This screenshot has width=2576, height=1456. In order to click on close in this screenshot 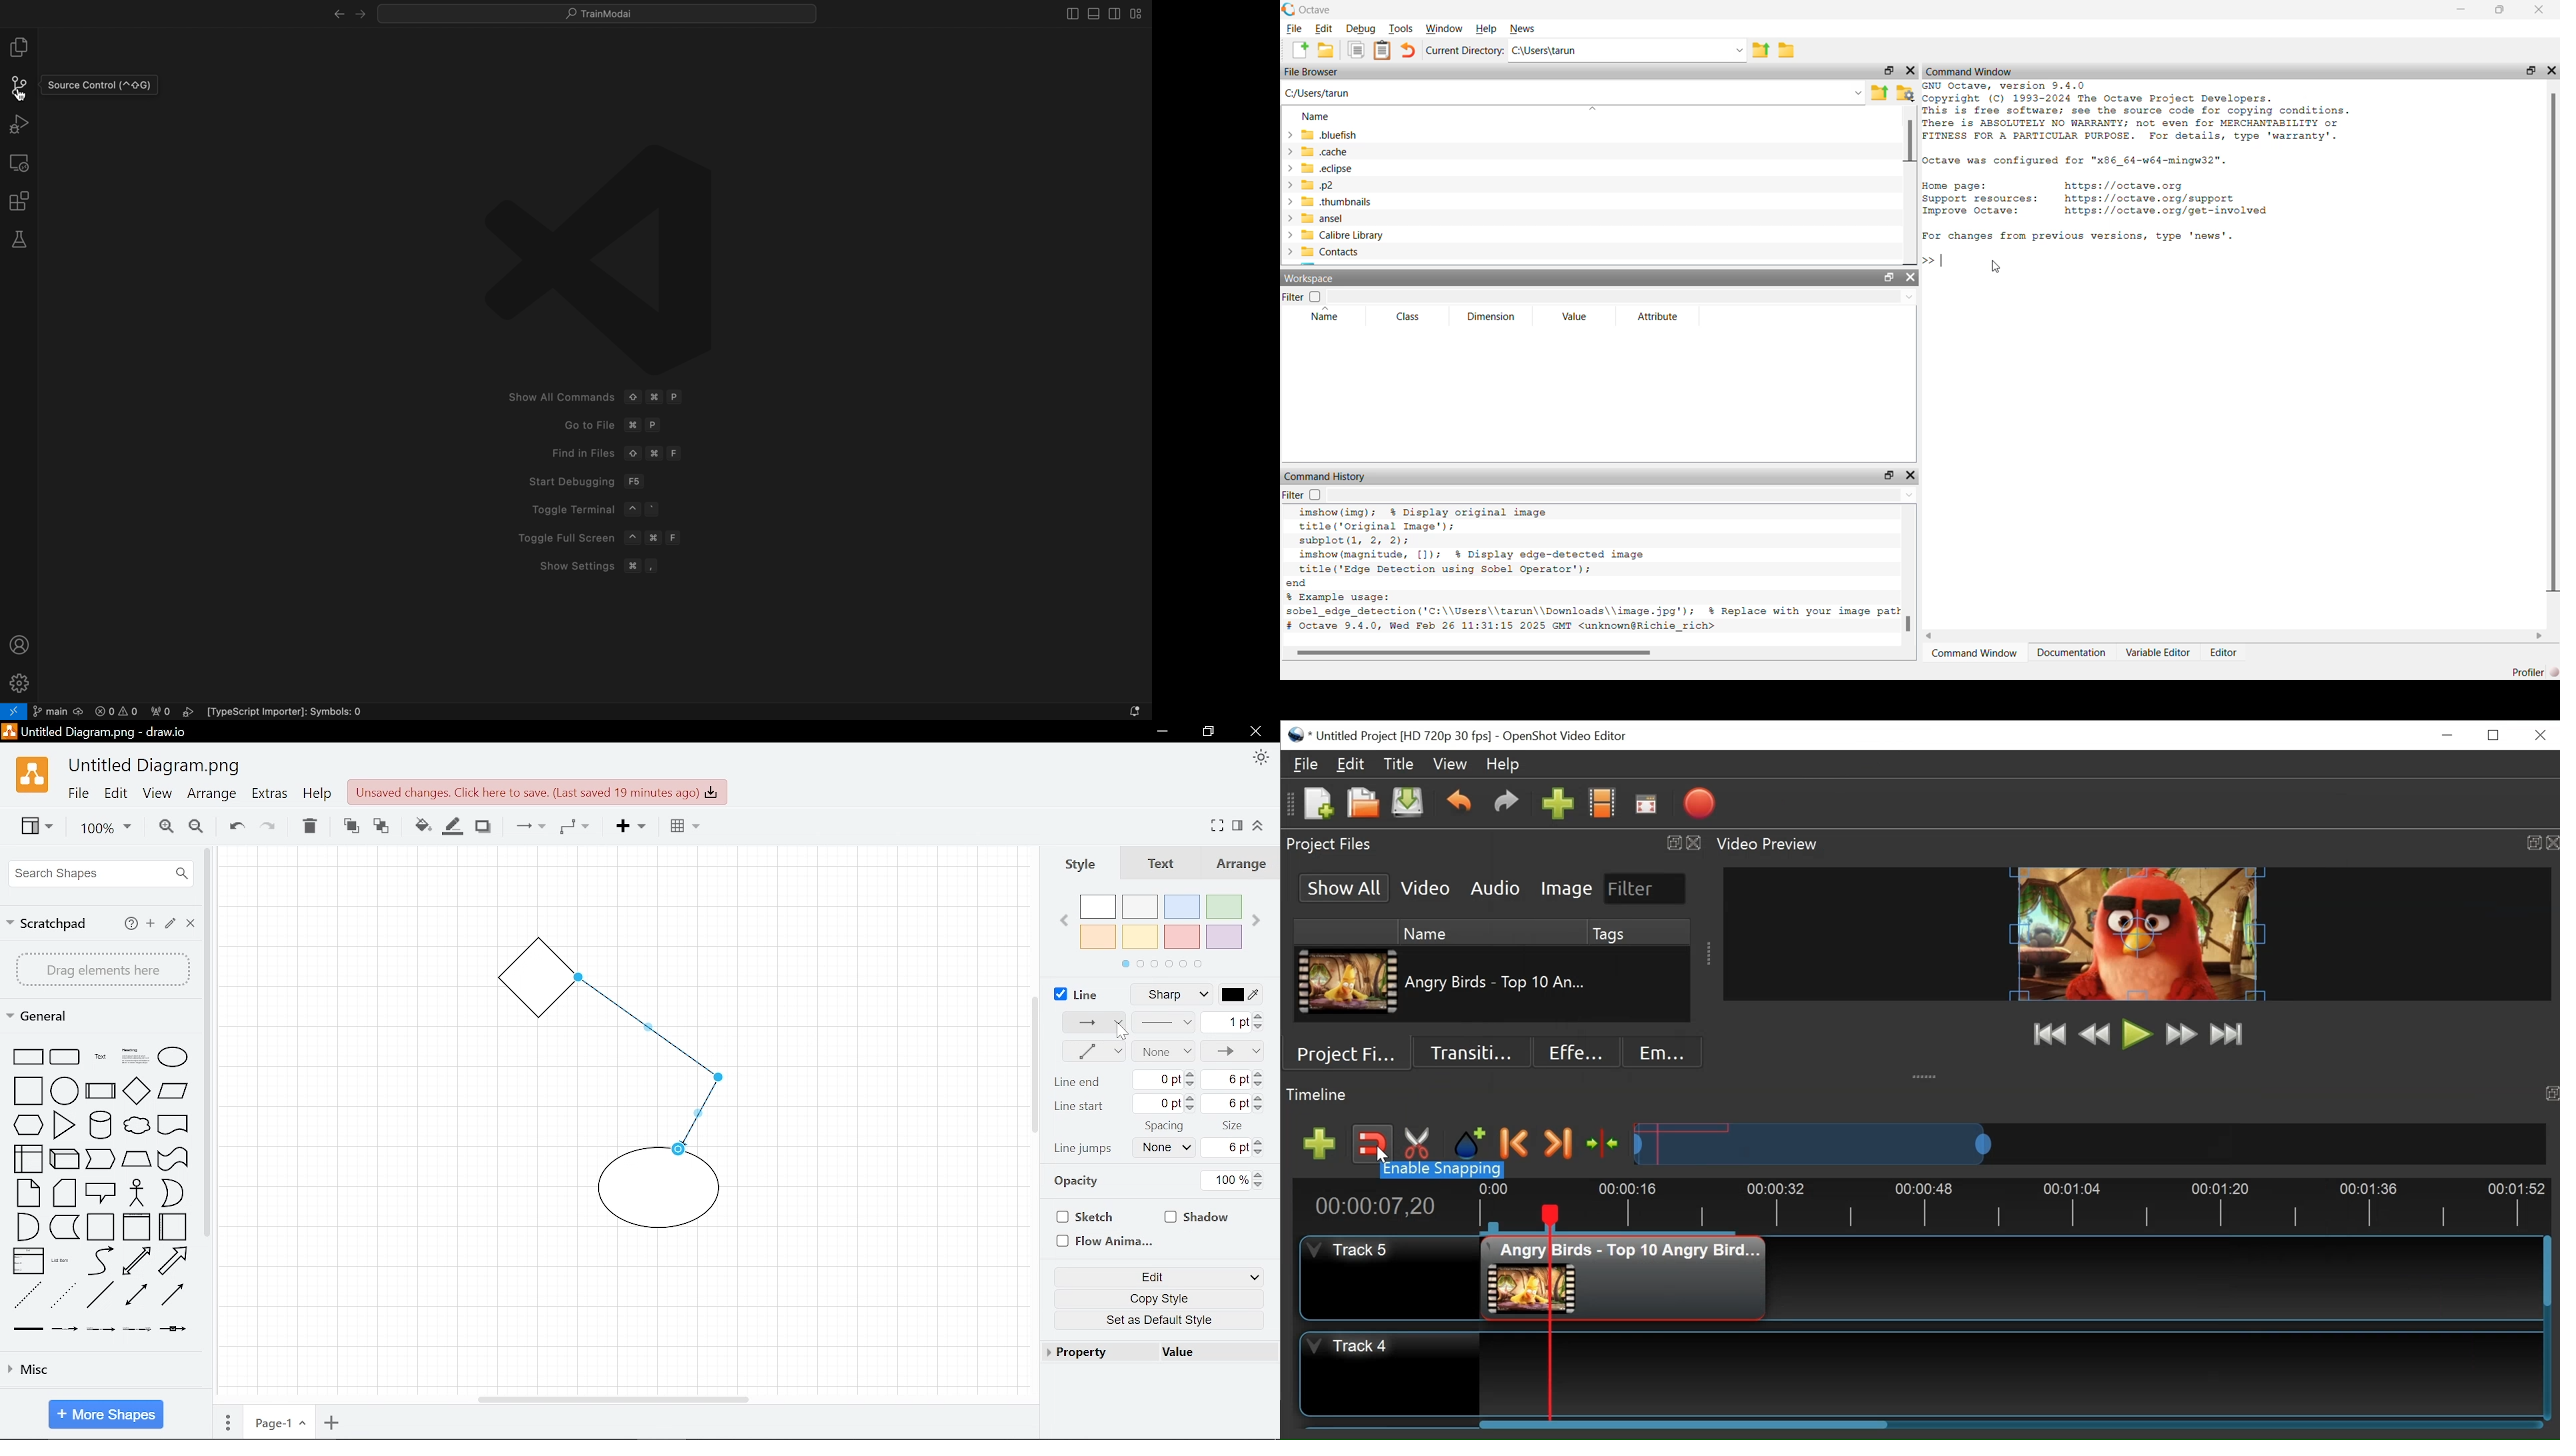, I will do `click(1910, 73)`.